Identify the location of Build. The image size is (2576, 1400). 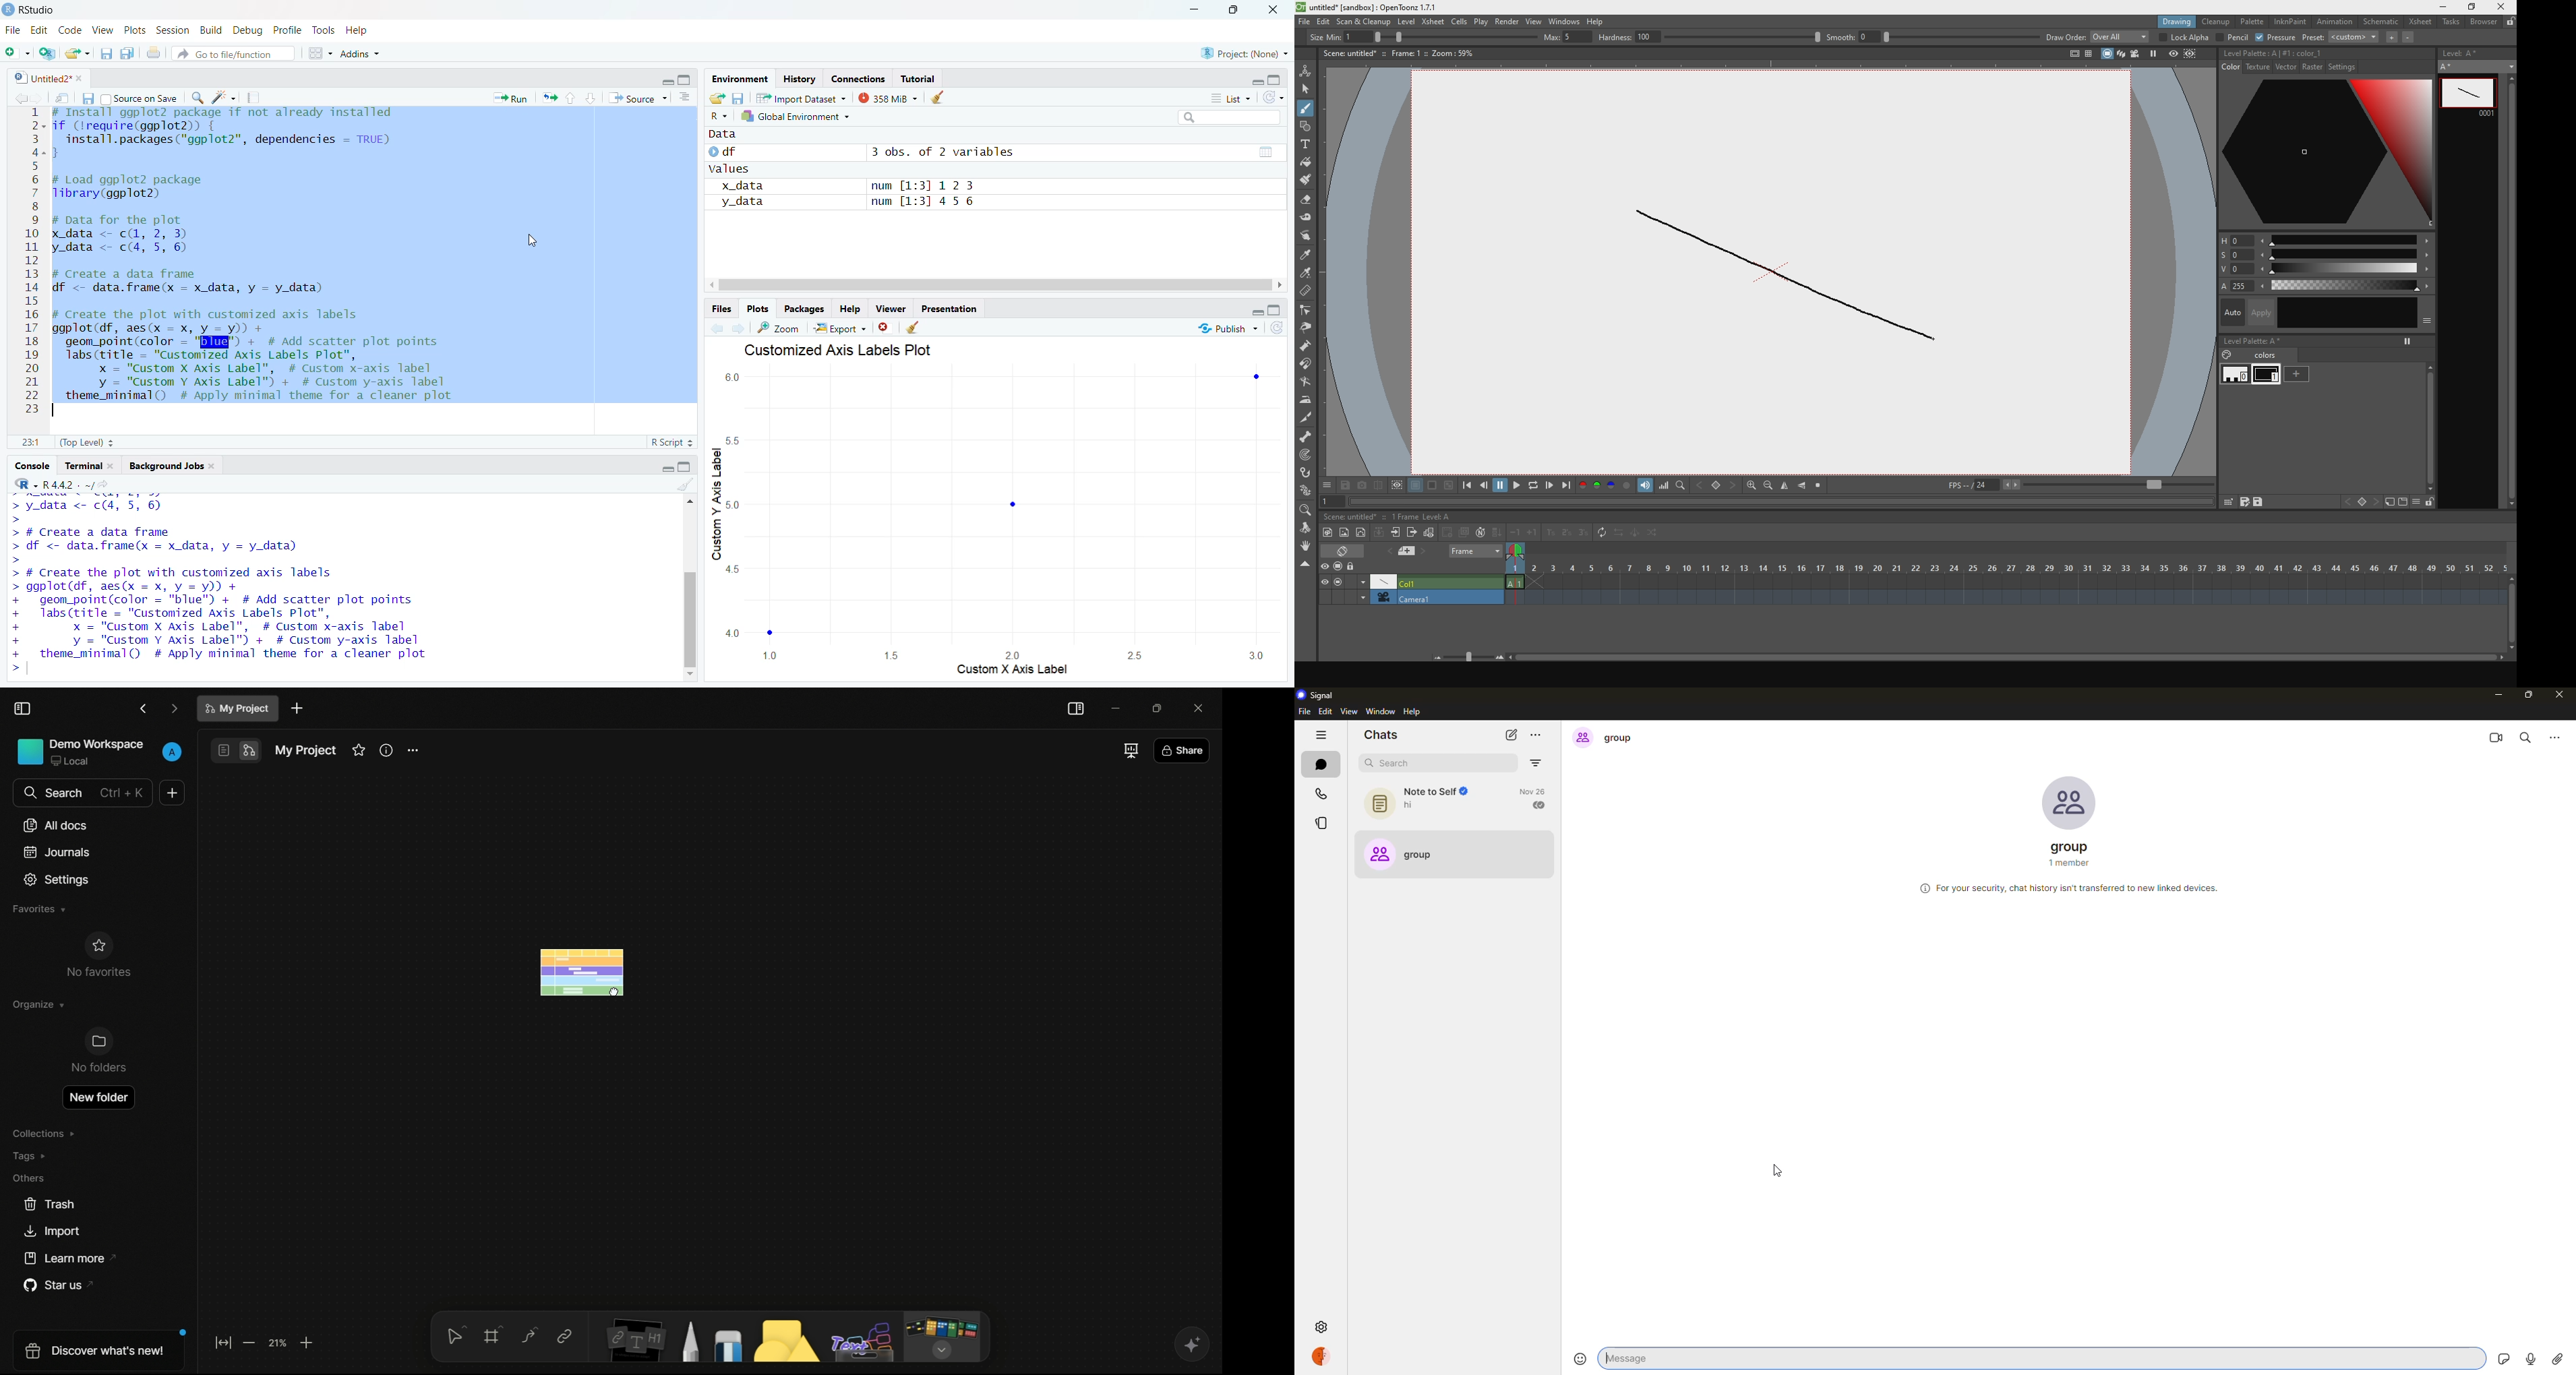
(212, 30).